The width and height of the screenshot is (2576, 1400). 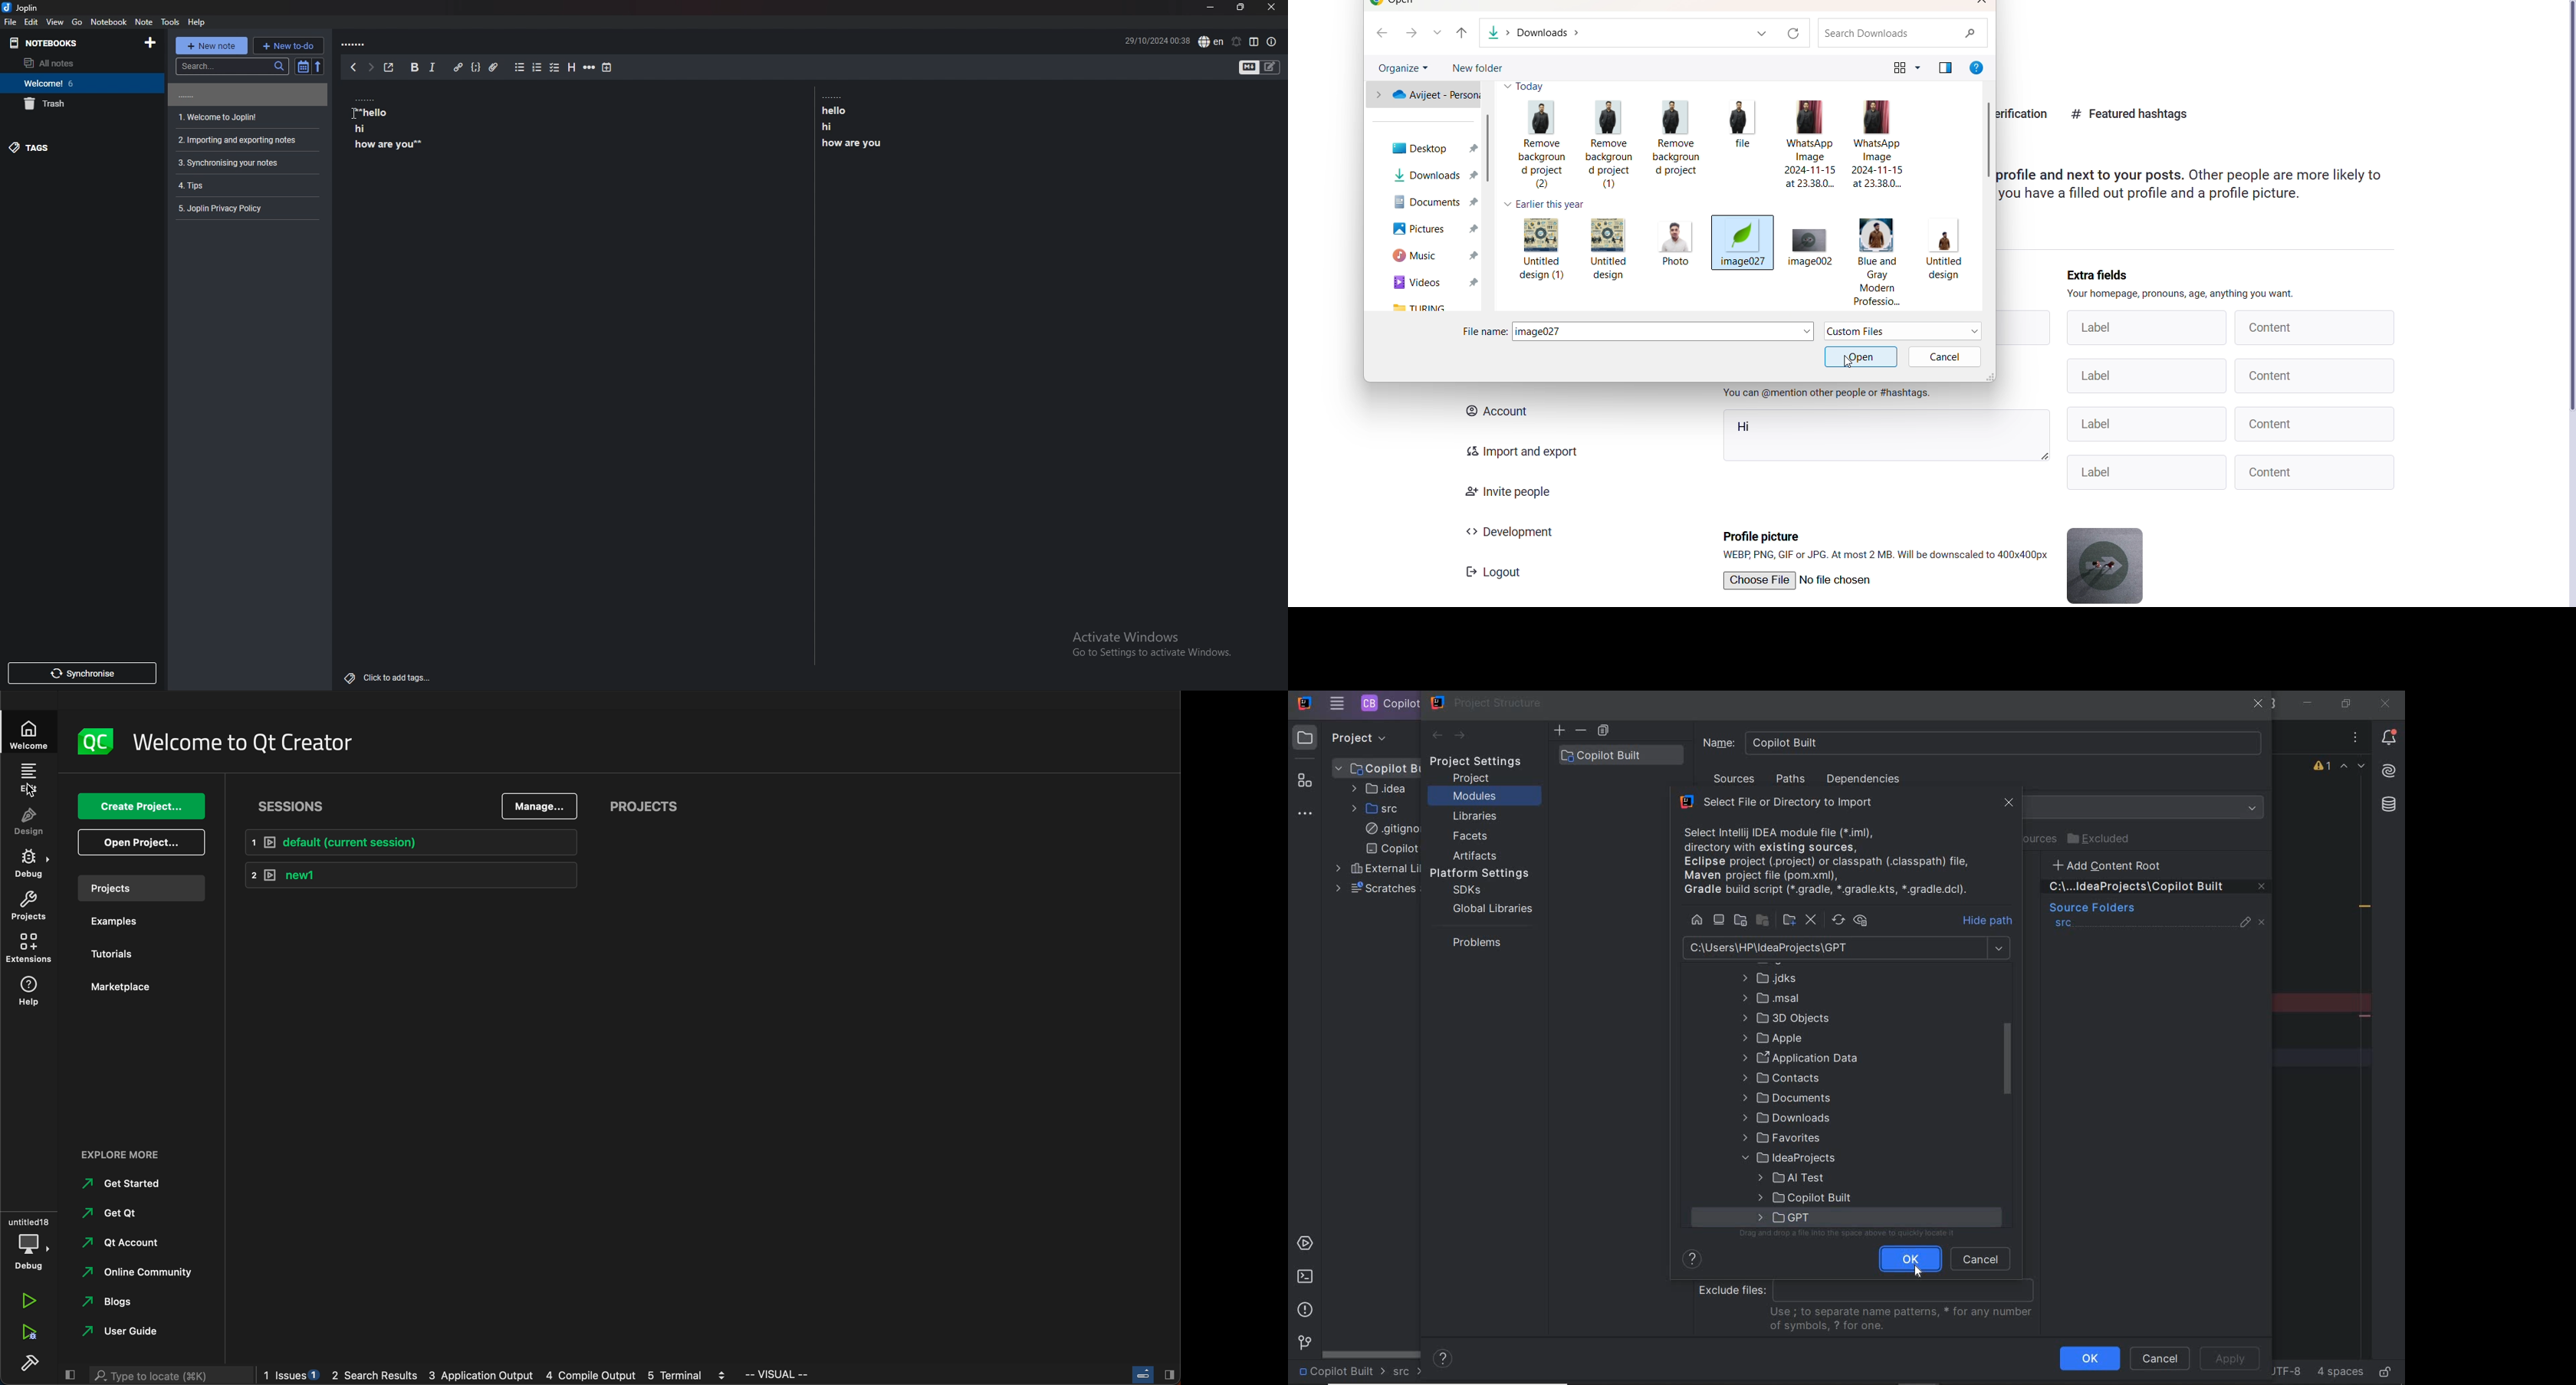 I want to click on folder, so click(x=1790, y=1176).